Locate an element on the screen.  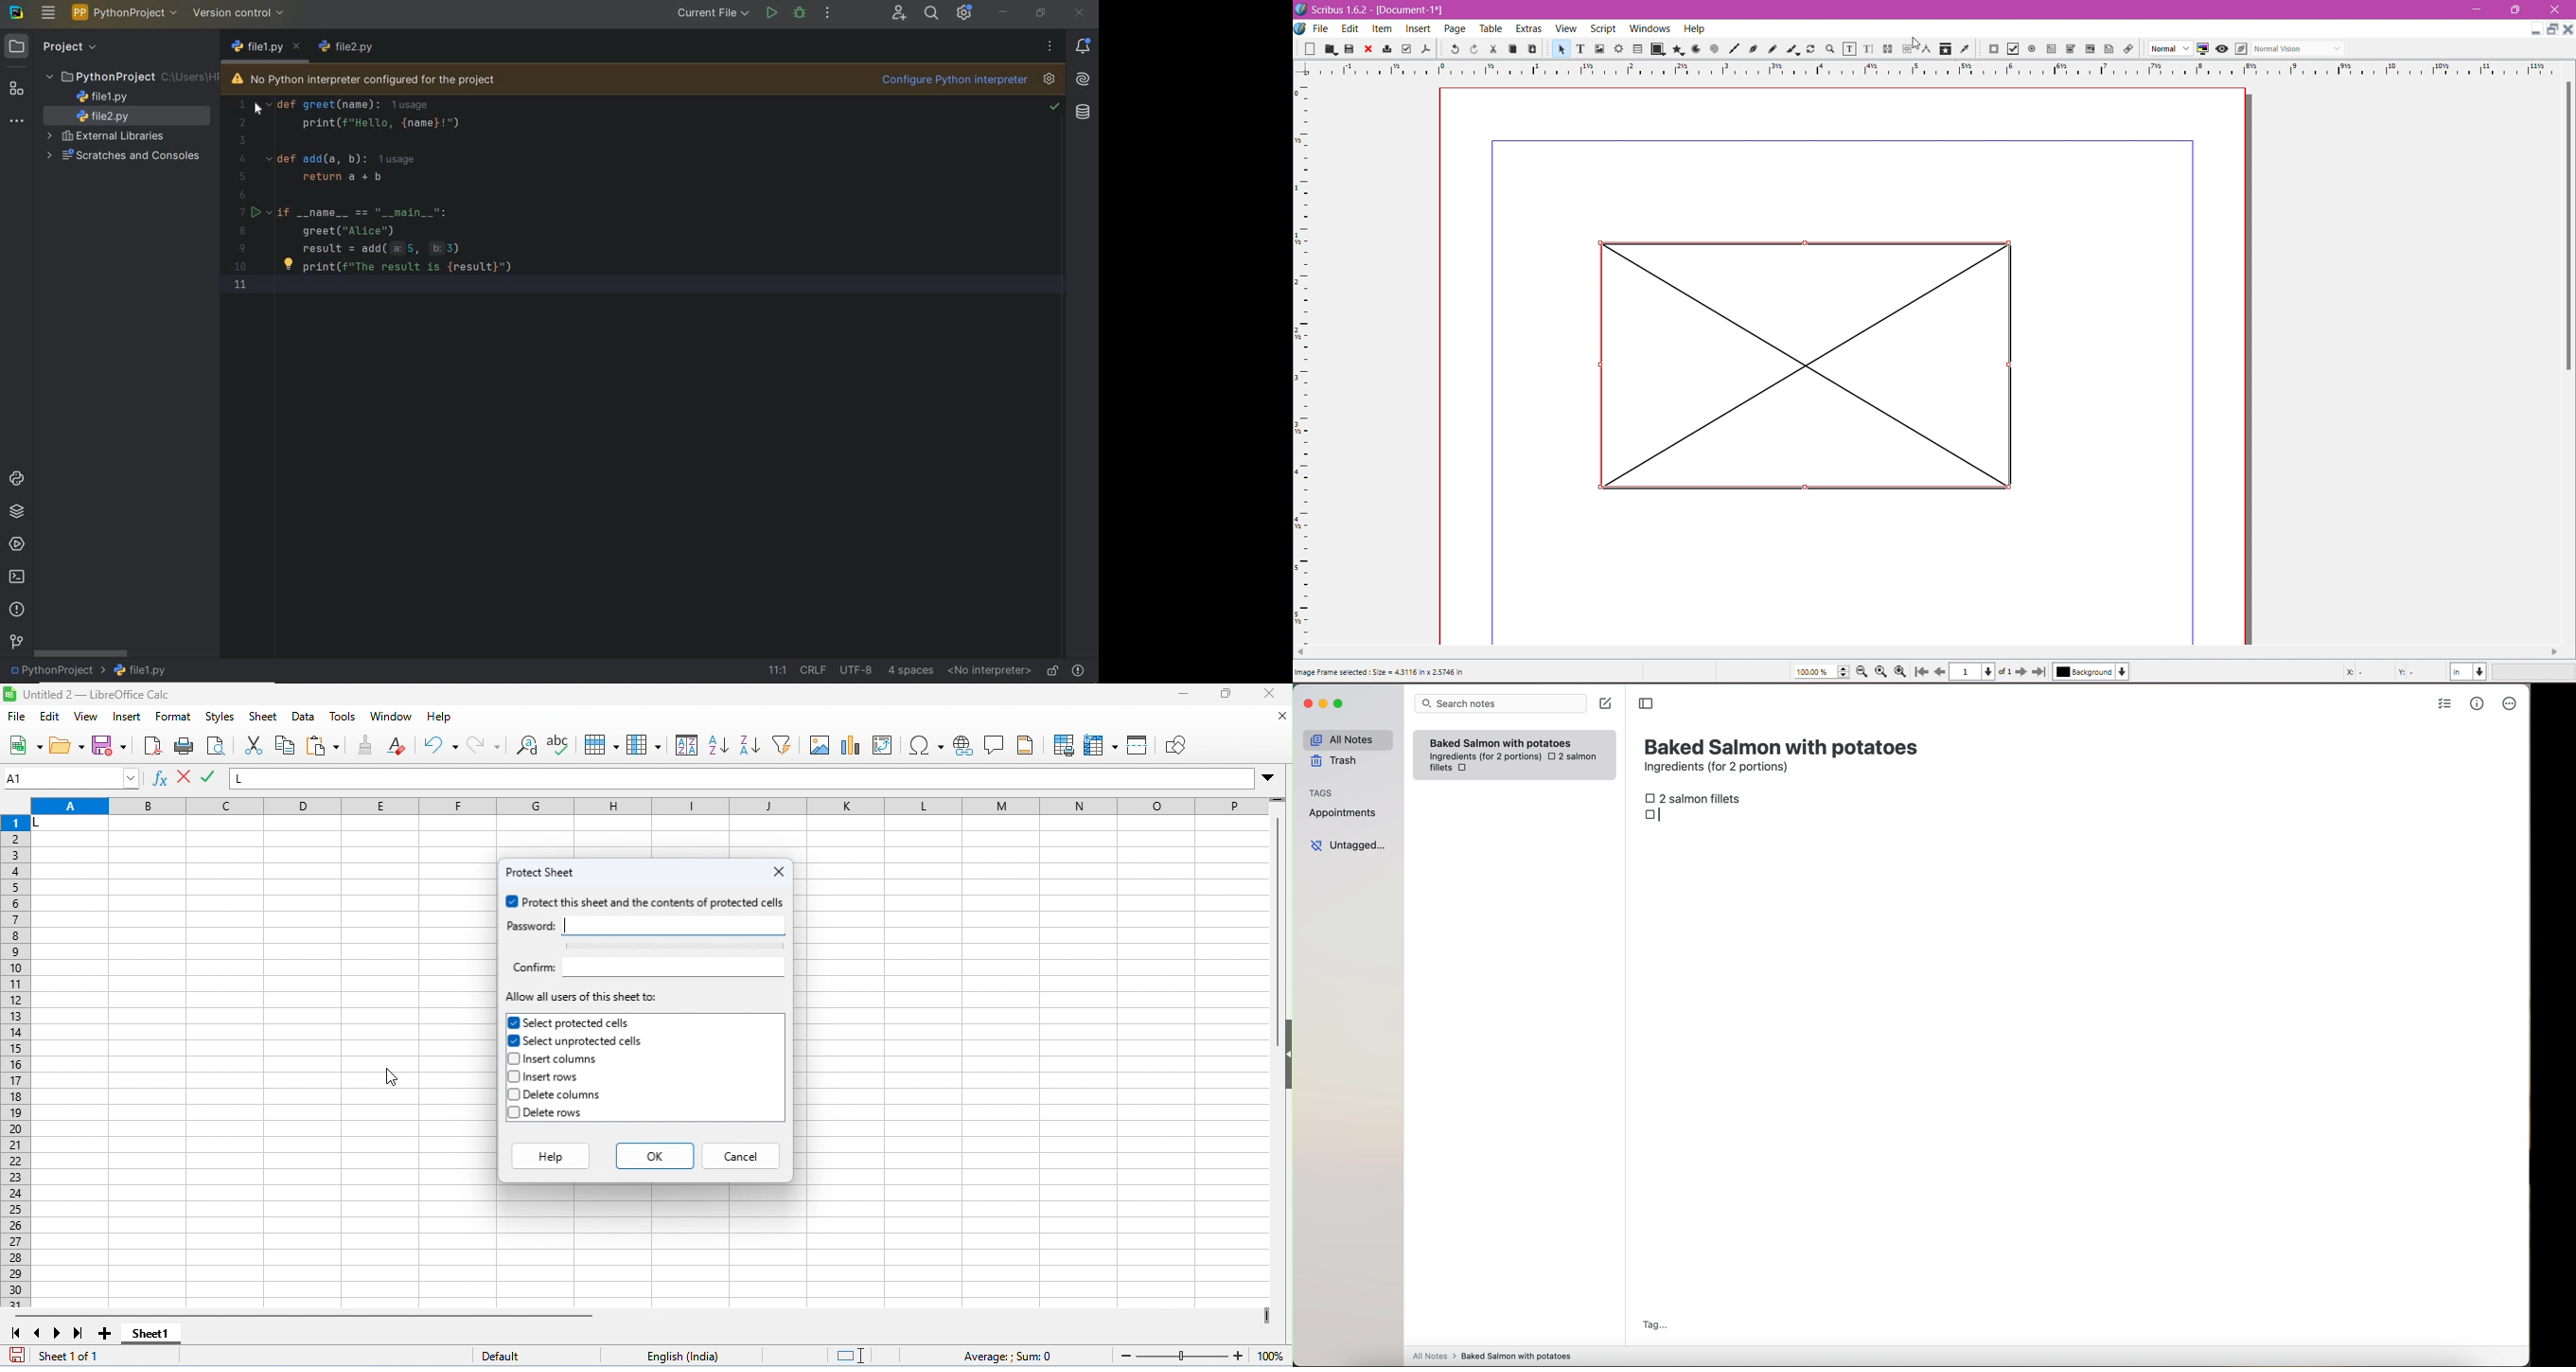
Go to last page is located at coordinates (2040, 671).